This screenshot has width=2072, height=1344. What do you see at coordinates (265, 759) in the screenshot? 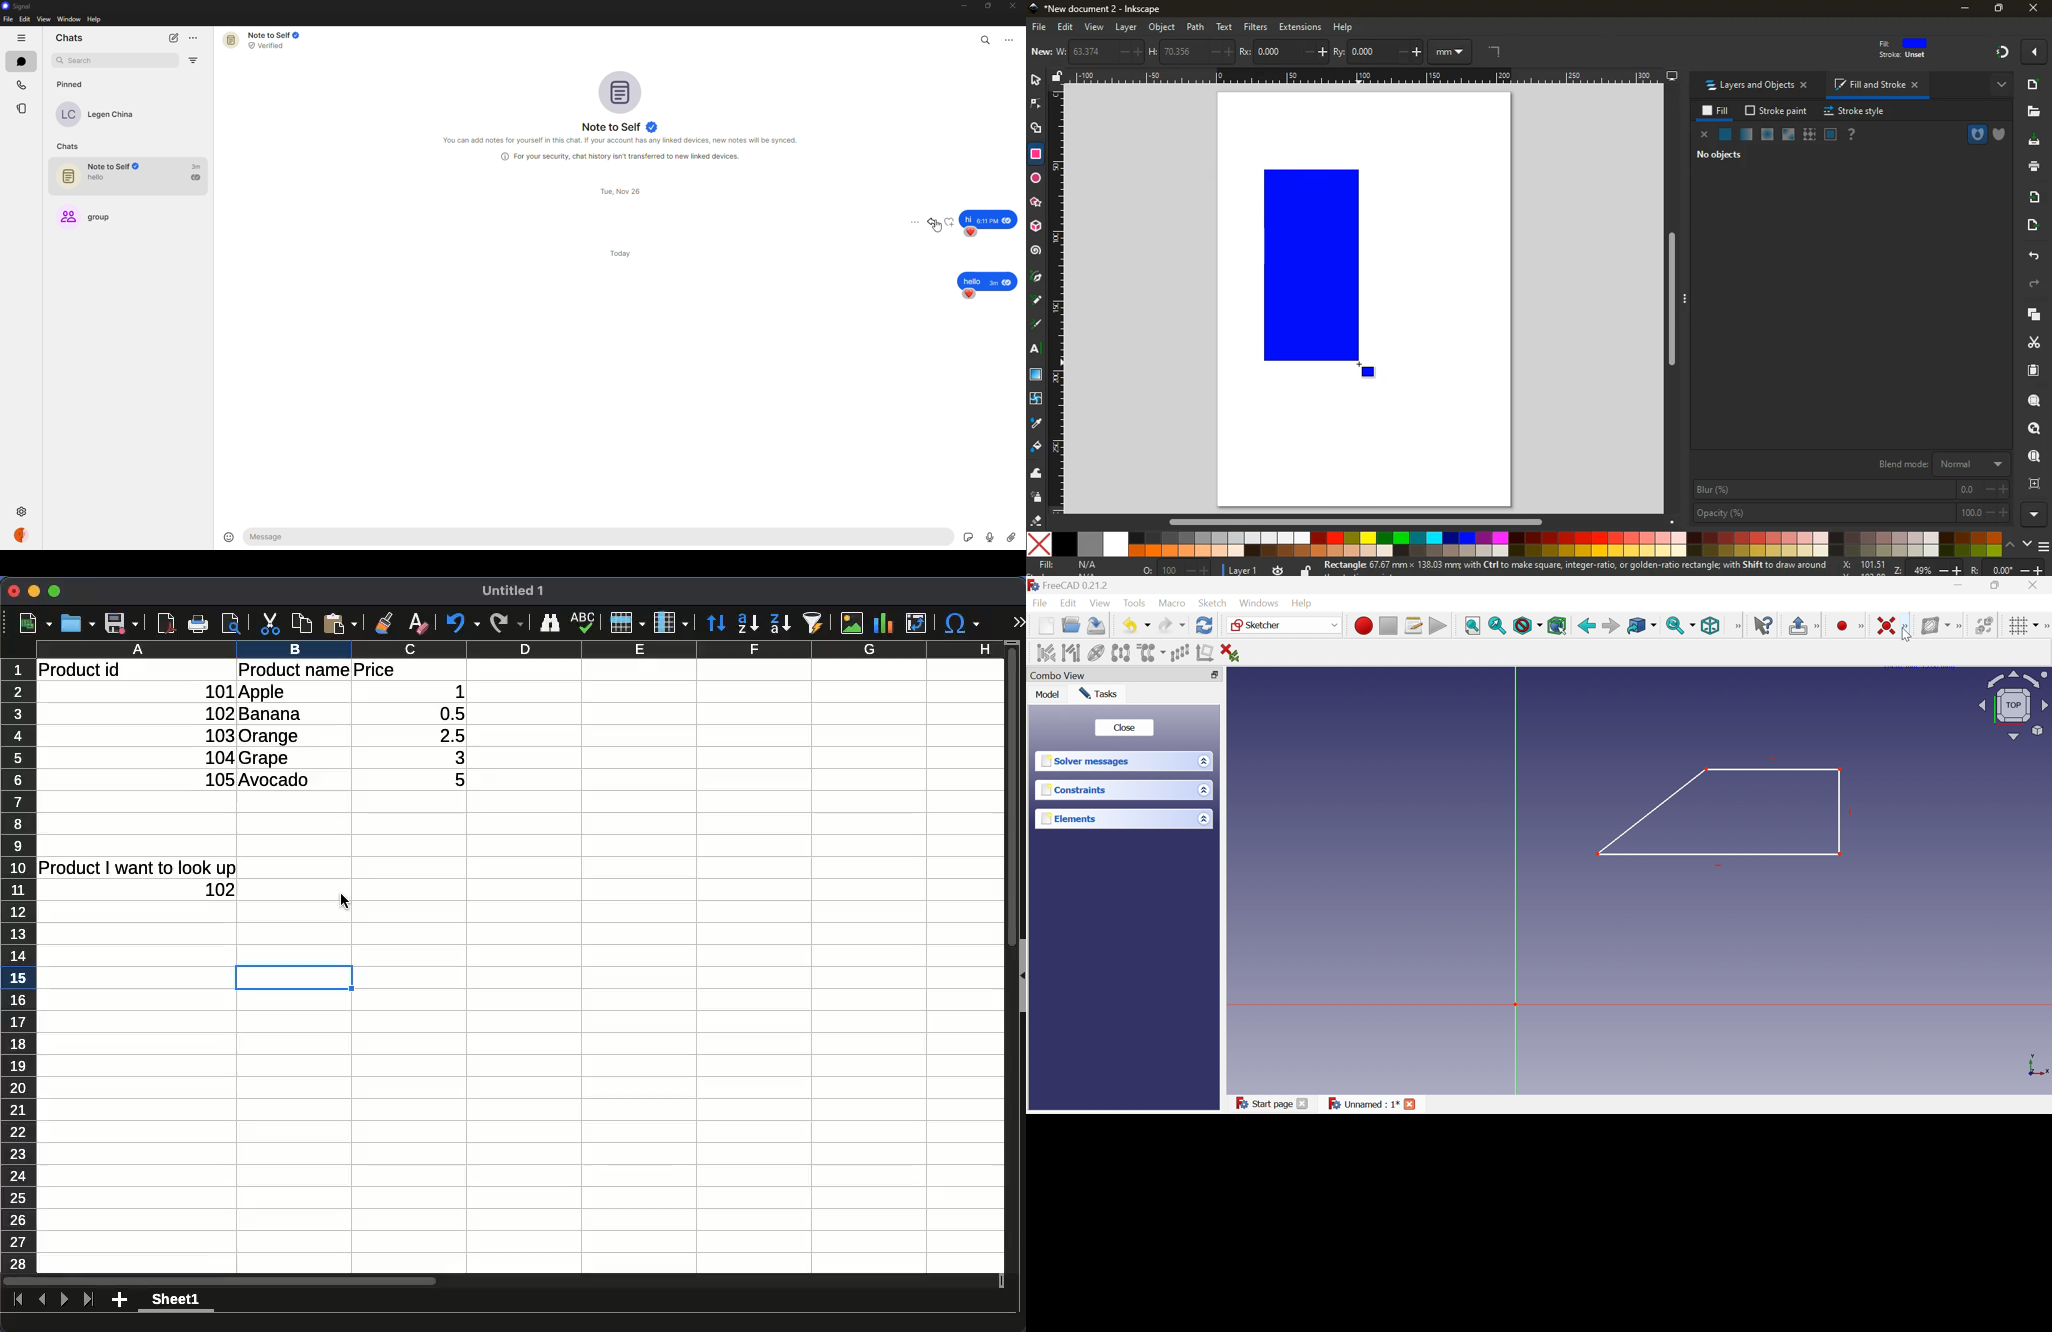
I see `grape` at bounding box center [265, 759].